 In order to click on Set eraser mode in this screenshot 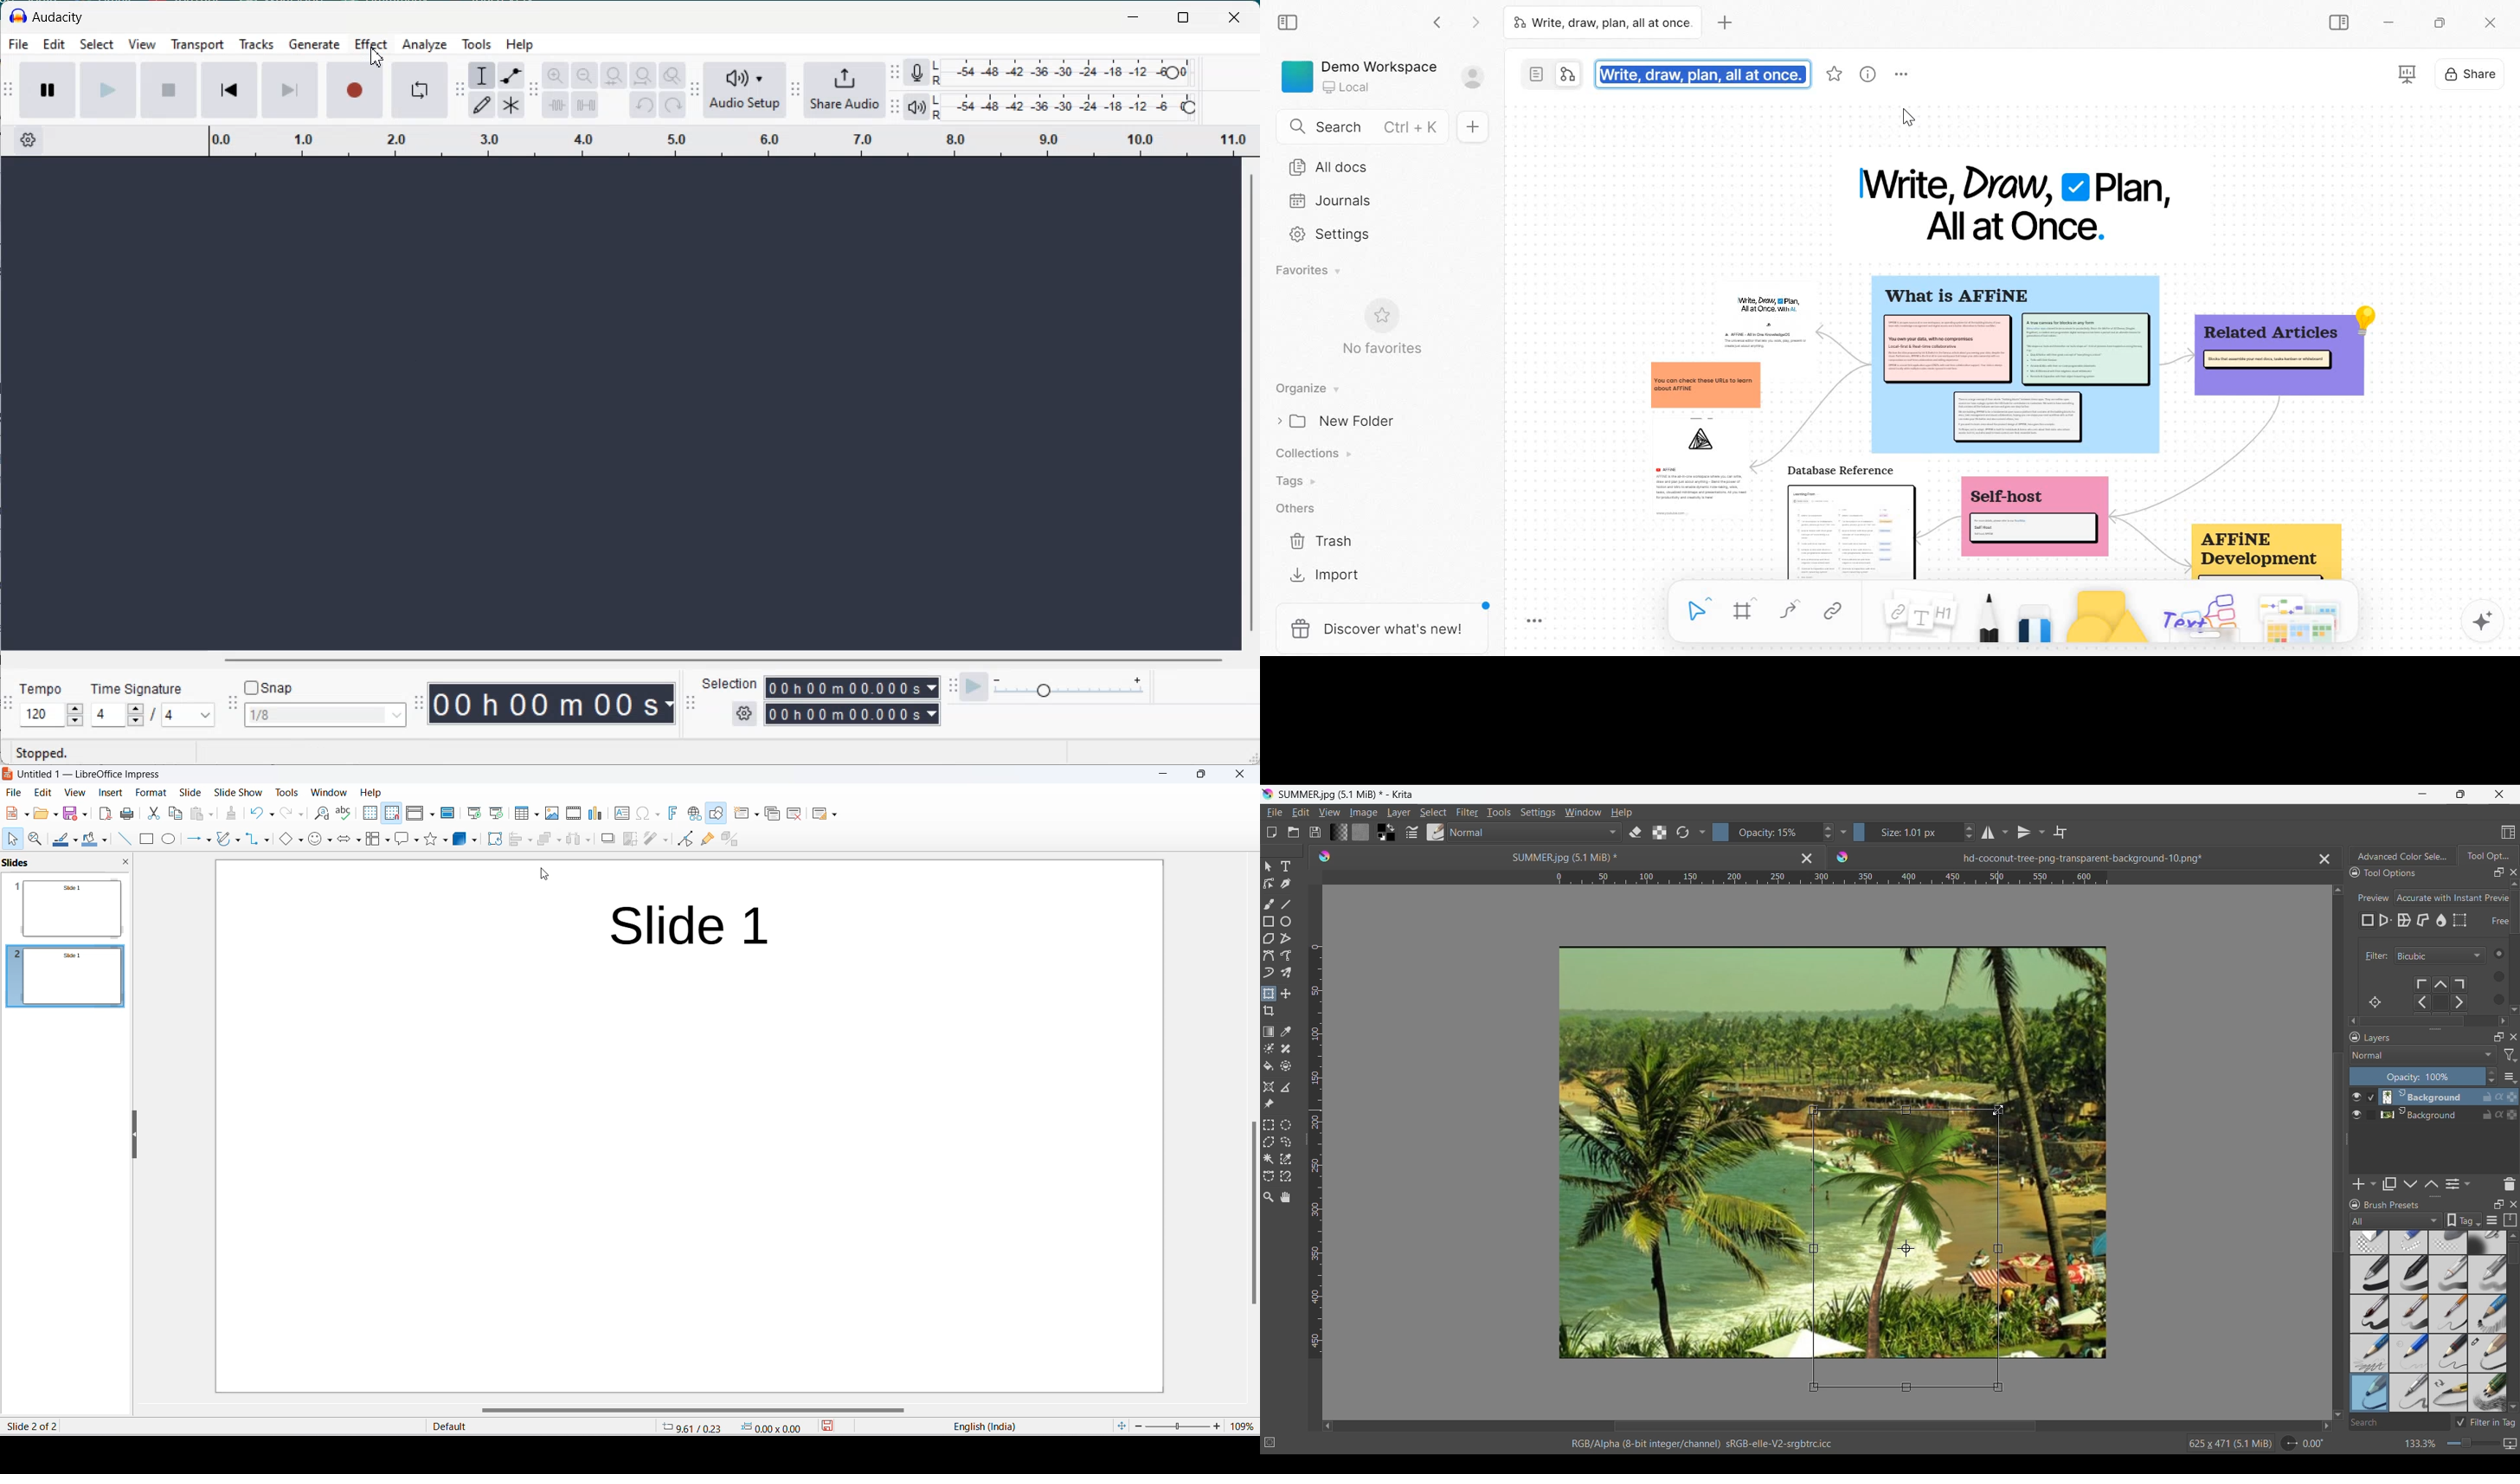, I will do `click(1634, 831)`.